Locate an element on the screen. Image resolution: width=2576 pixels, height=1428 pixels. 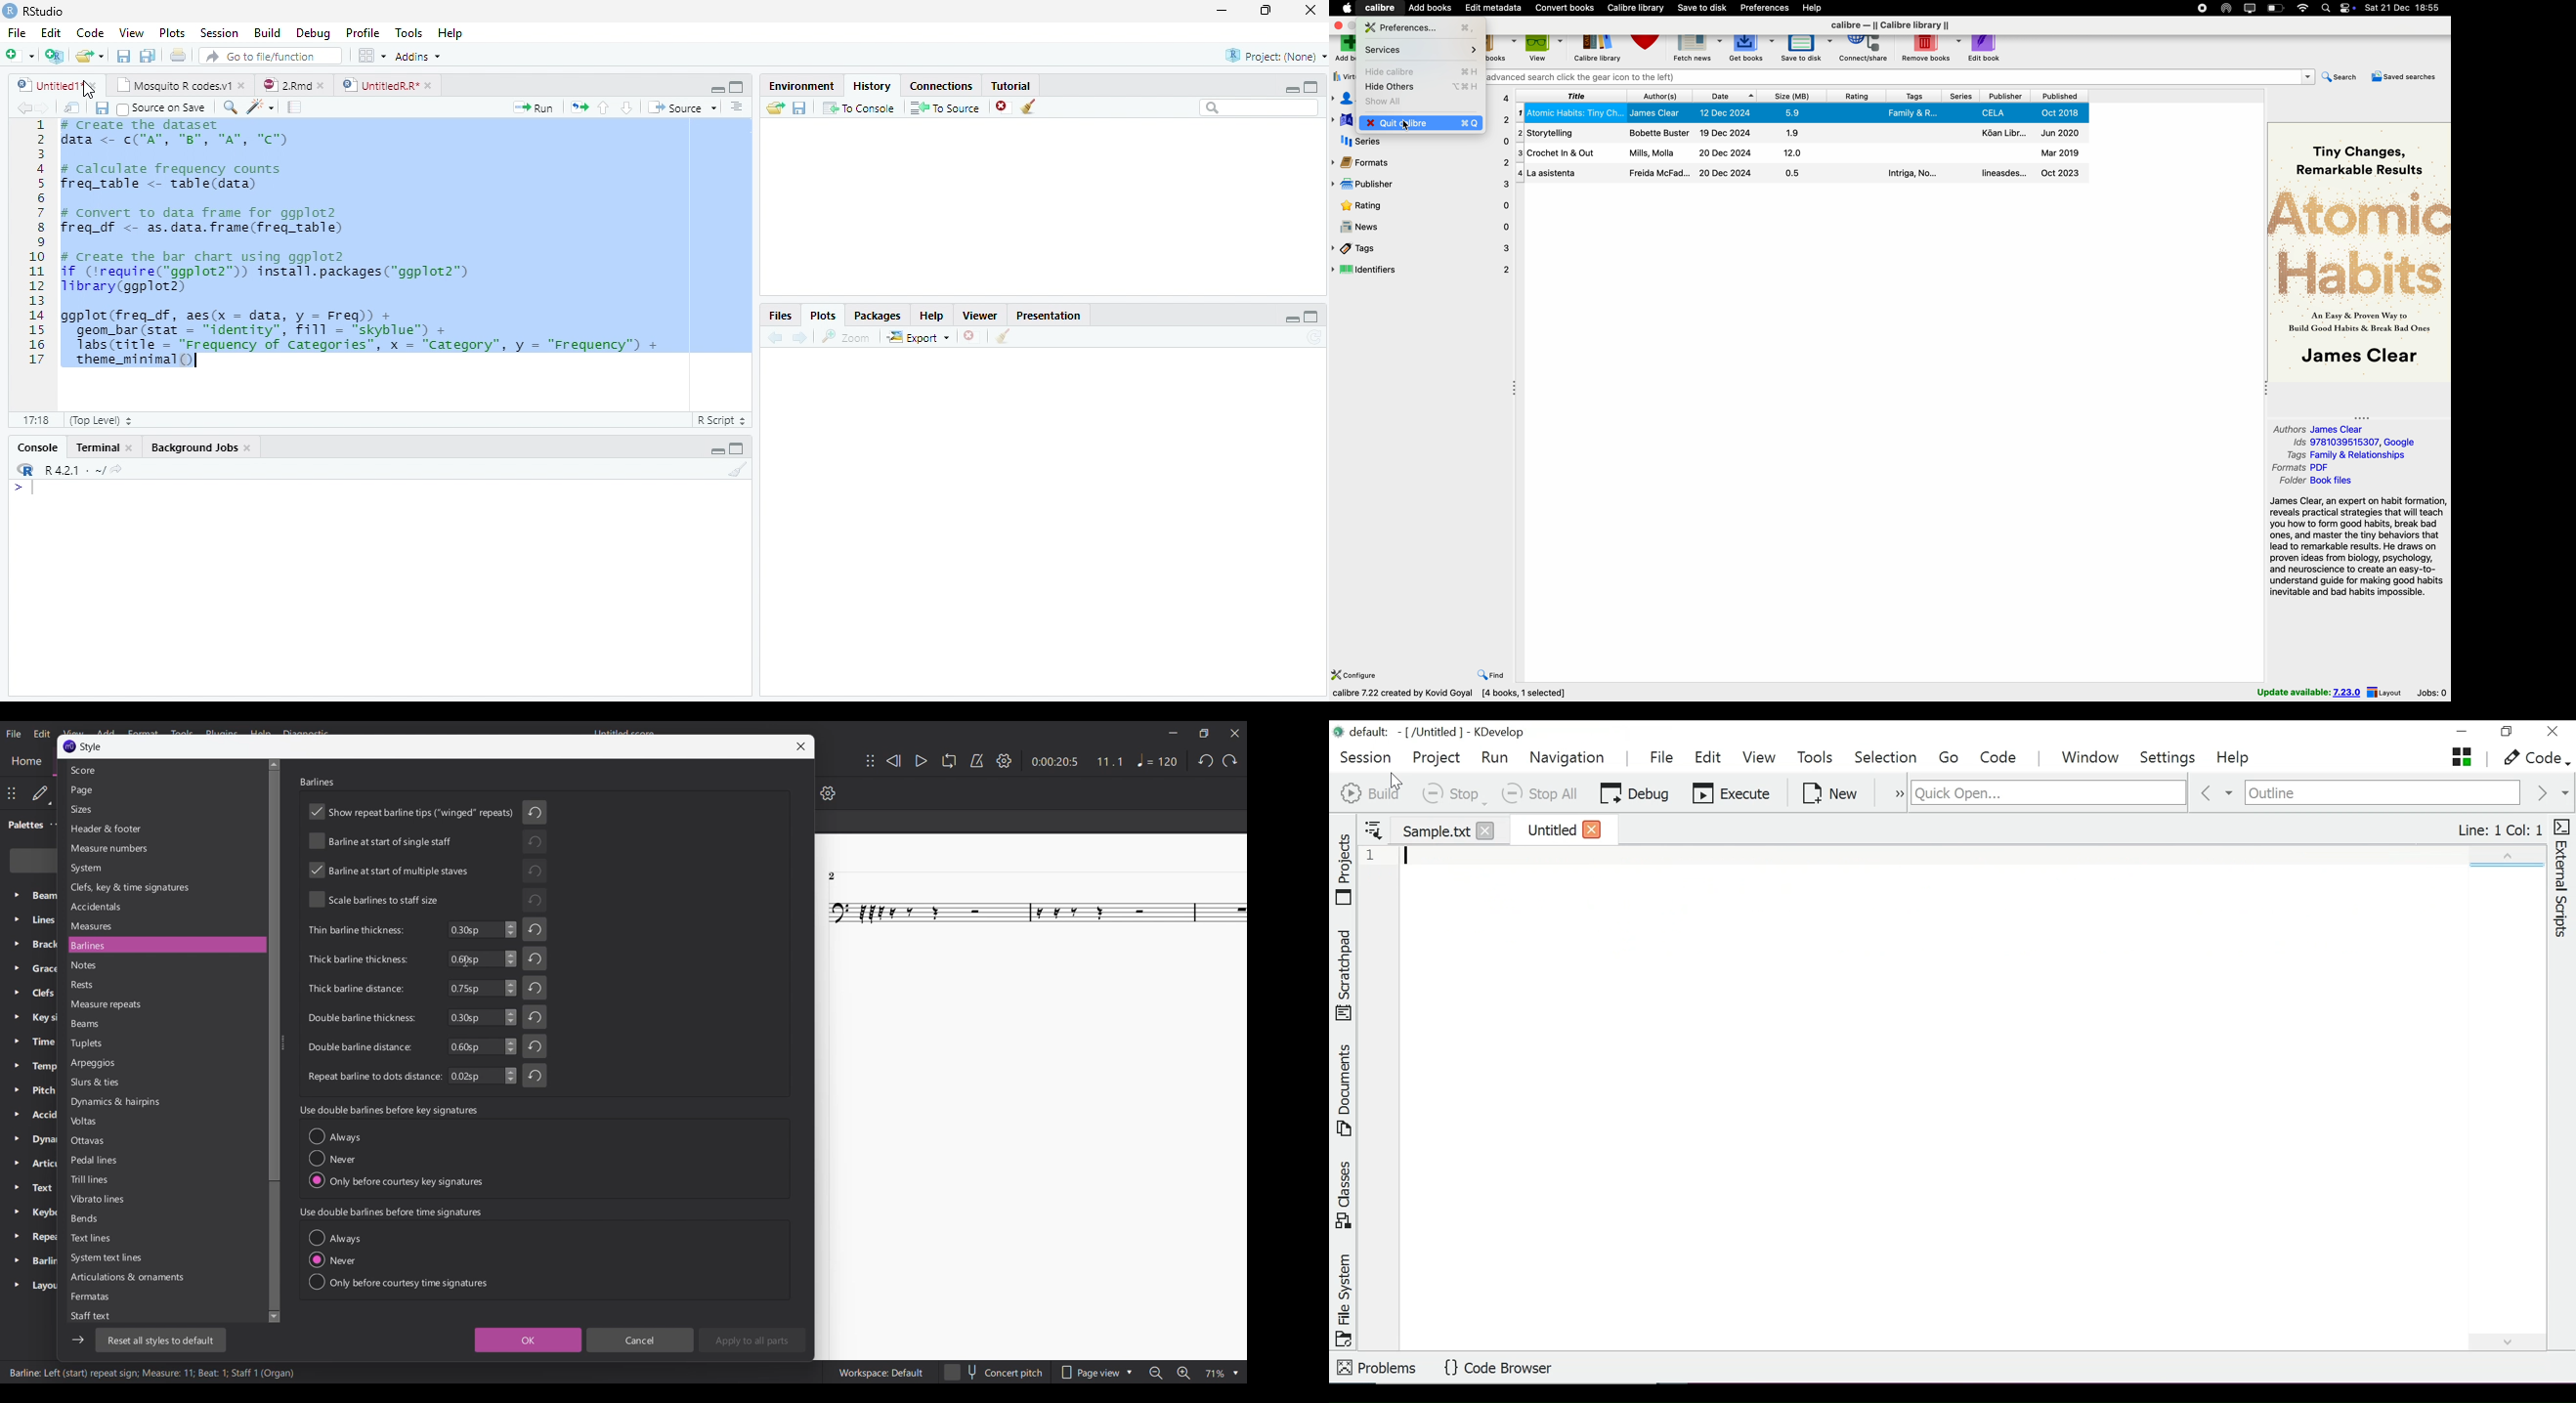
Show in new window is located at coordinates (72, 107).